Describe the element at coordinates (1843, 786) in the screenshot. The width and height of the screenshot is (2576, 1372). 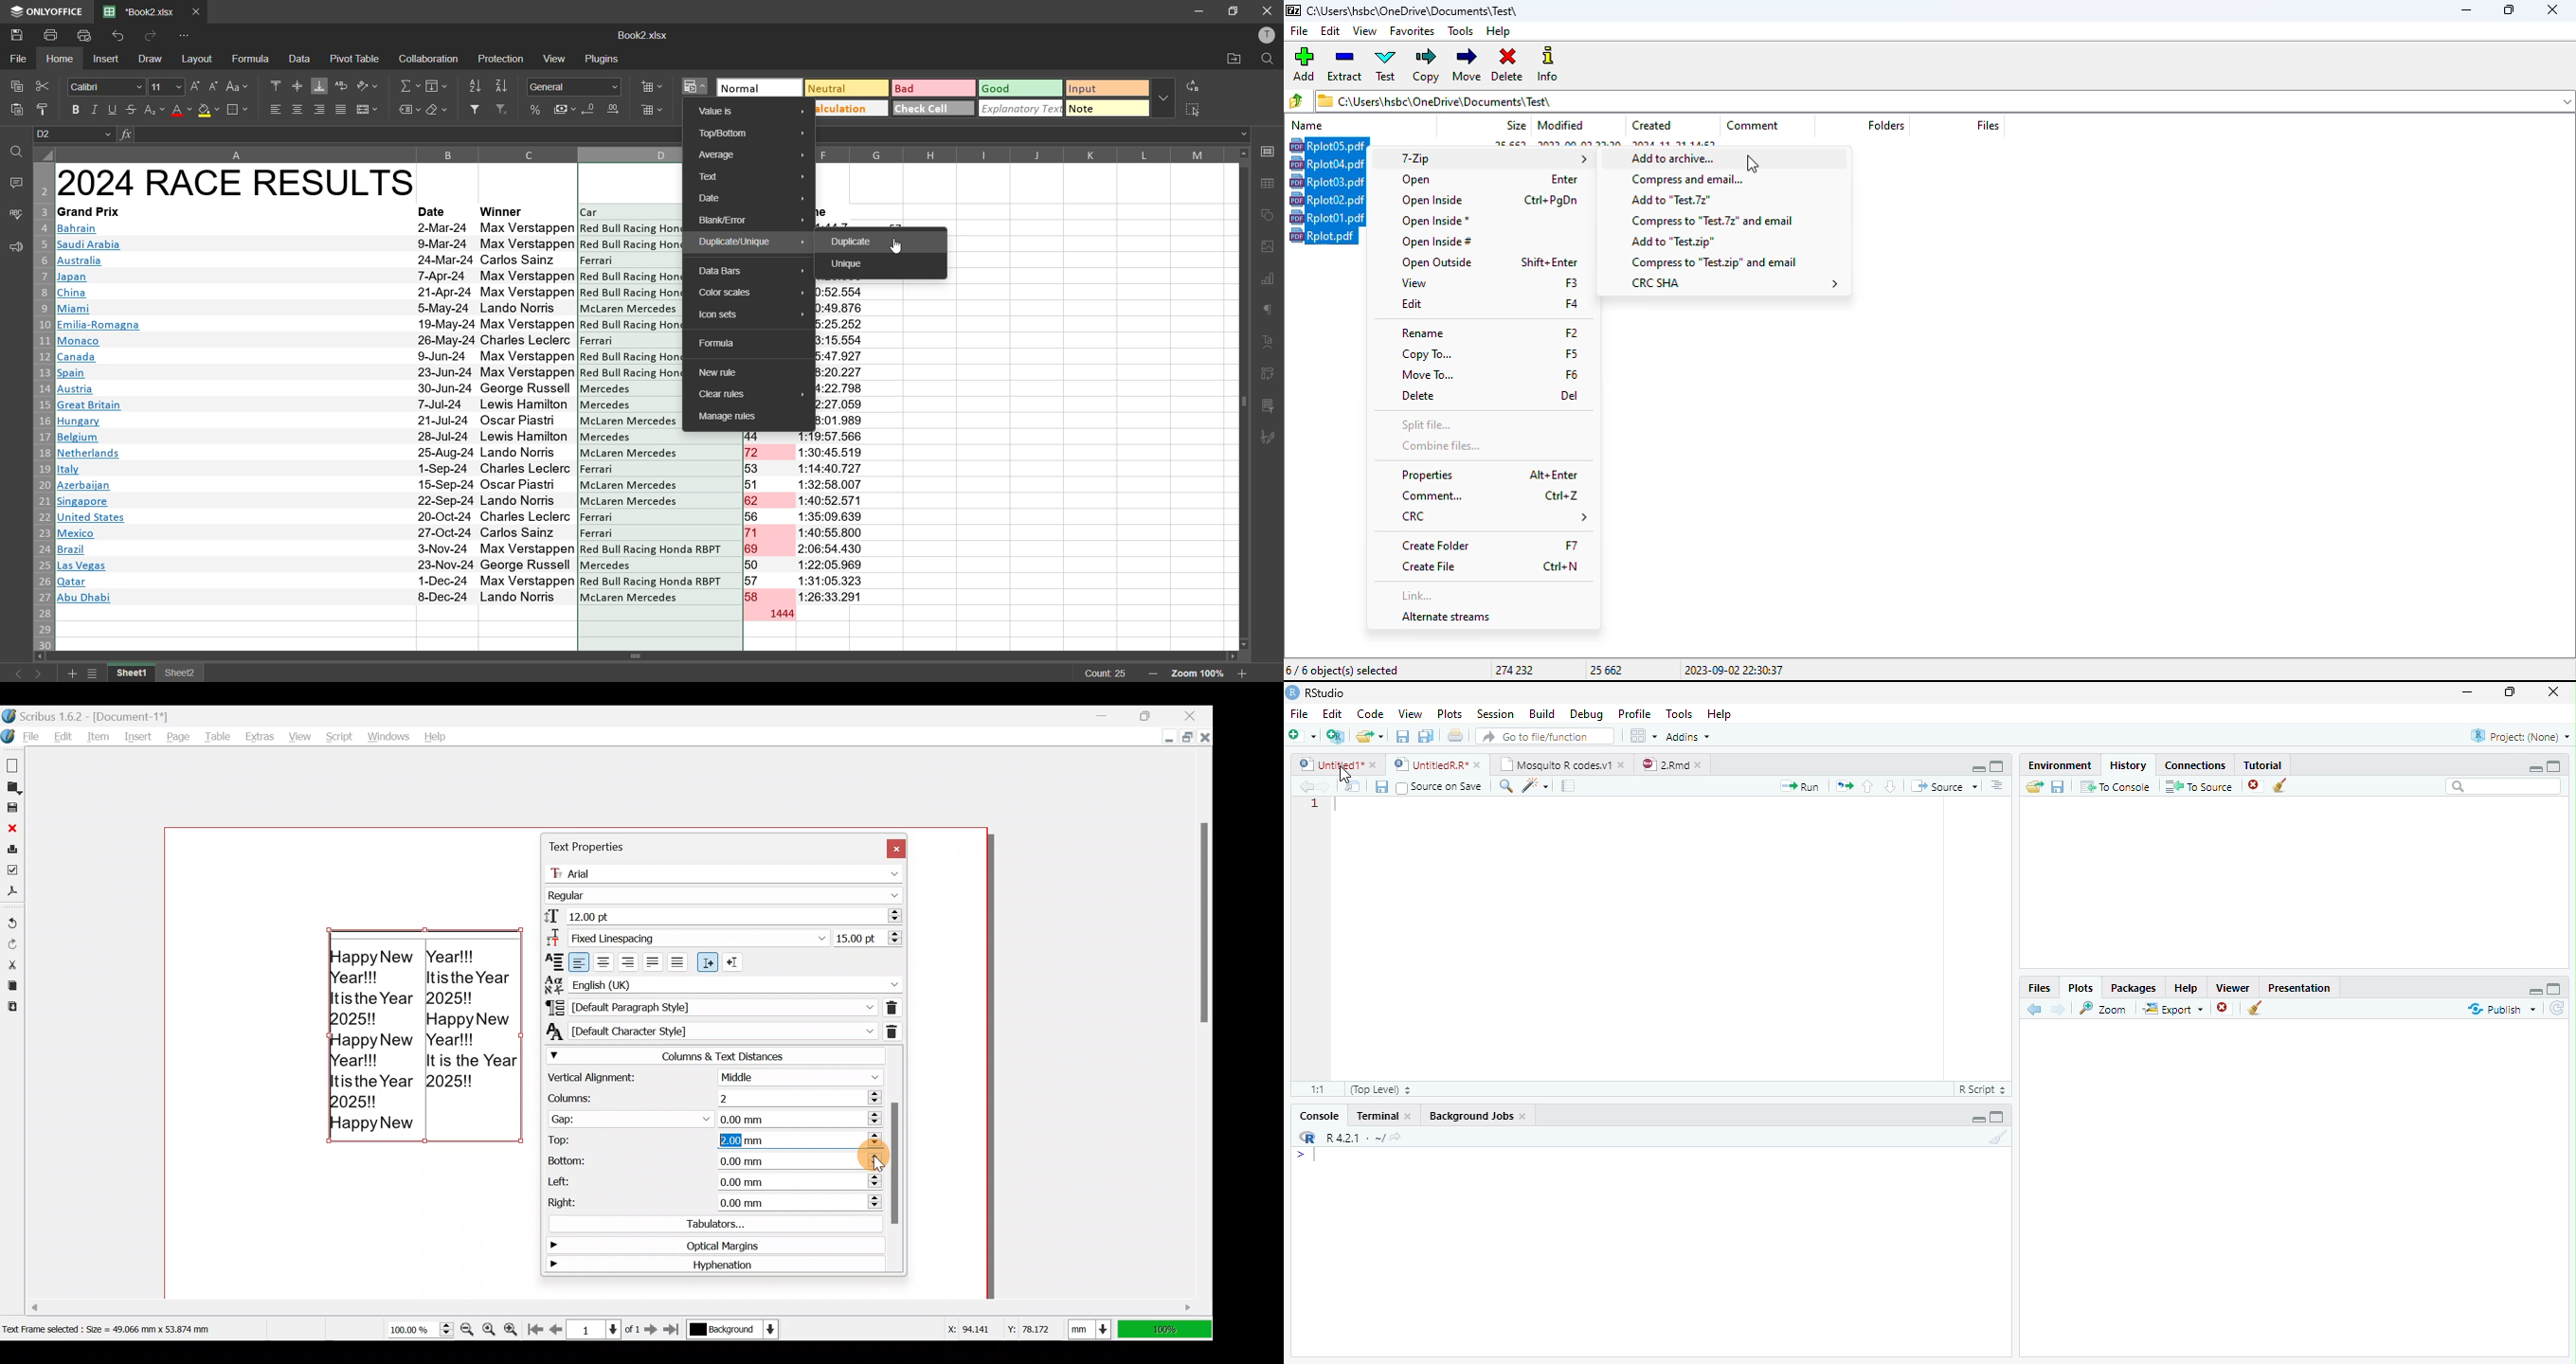
I see `Re-run the previous code region` at that location.